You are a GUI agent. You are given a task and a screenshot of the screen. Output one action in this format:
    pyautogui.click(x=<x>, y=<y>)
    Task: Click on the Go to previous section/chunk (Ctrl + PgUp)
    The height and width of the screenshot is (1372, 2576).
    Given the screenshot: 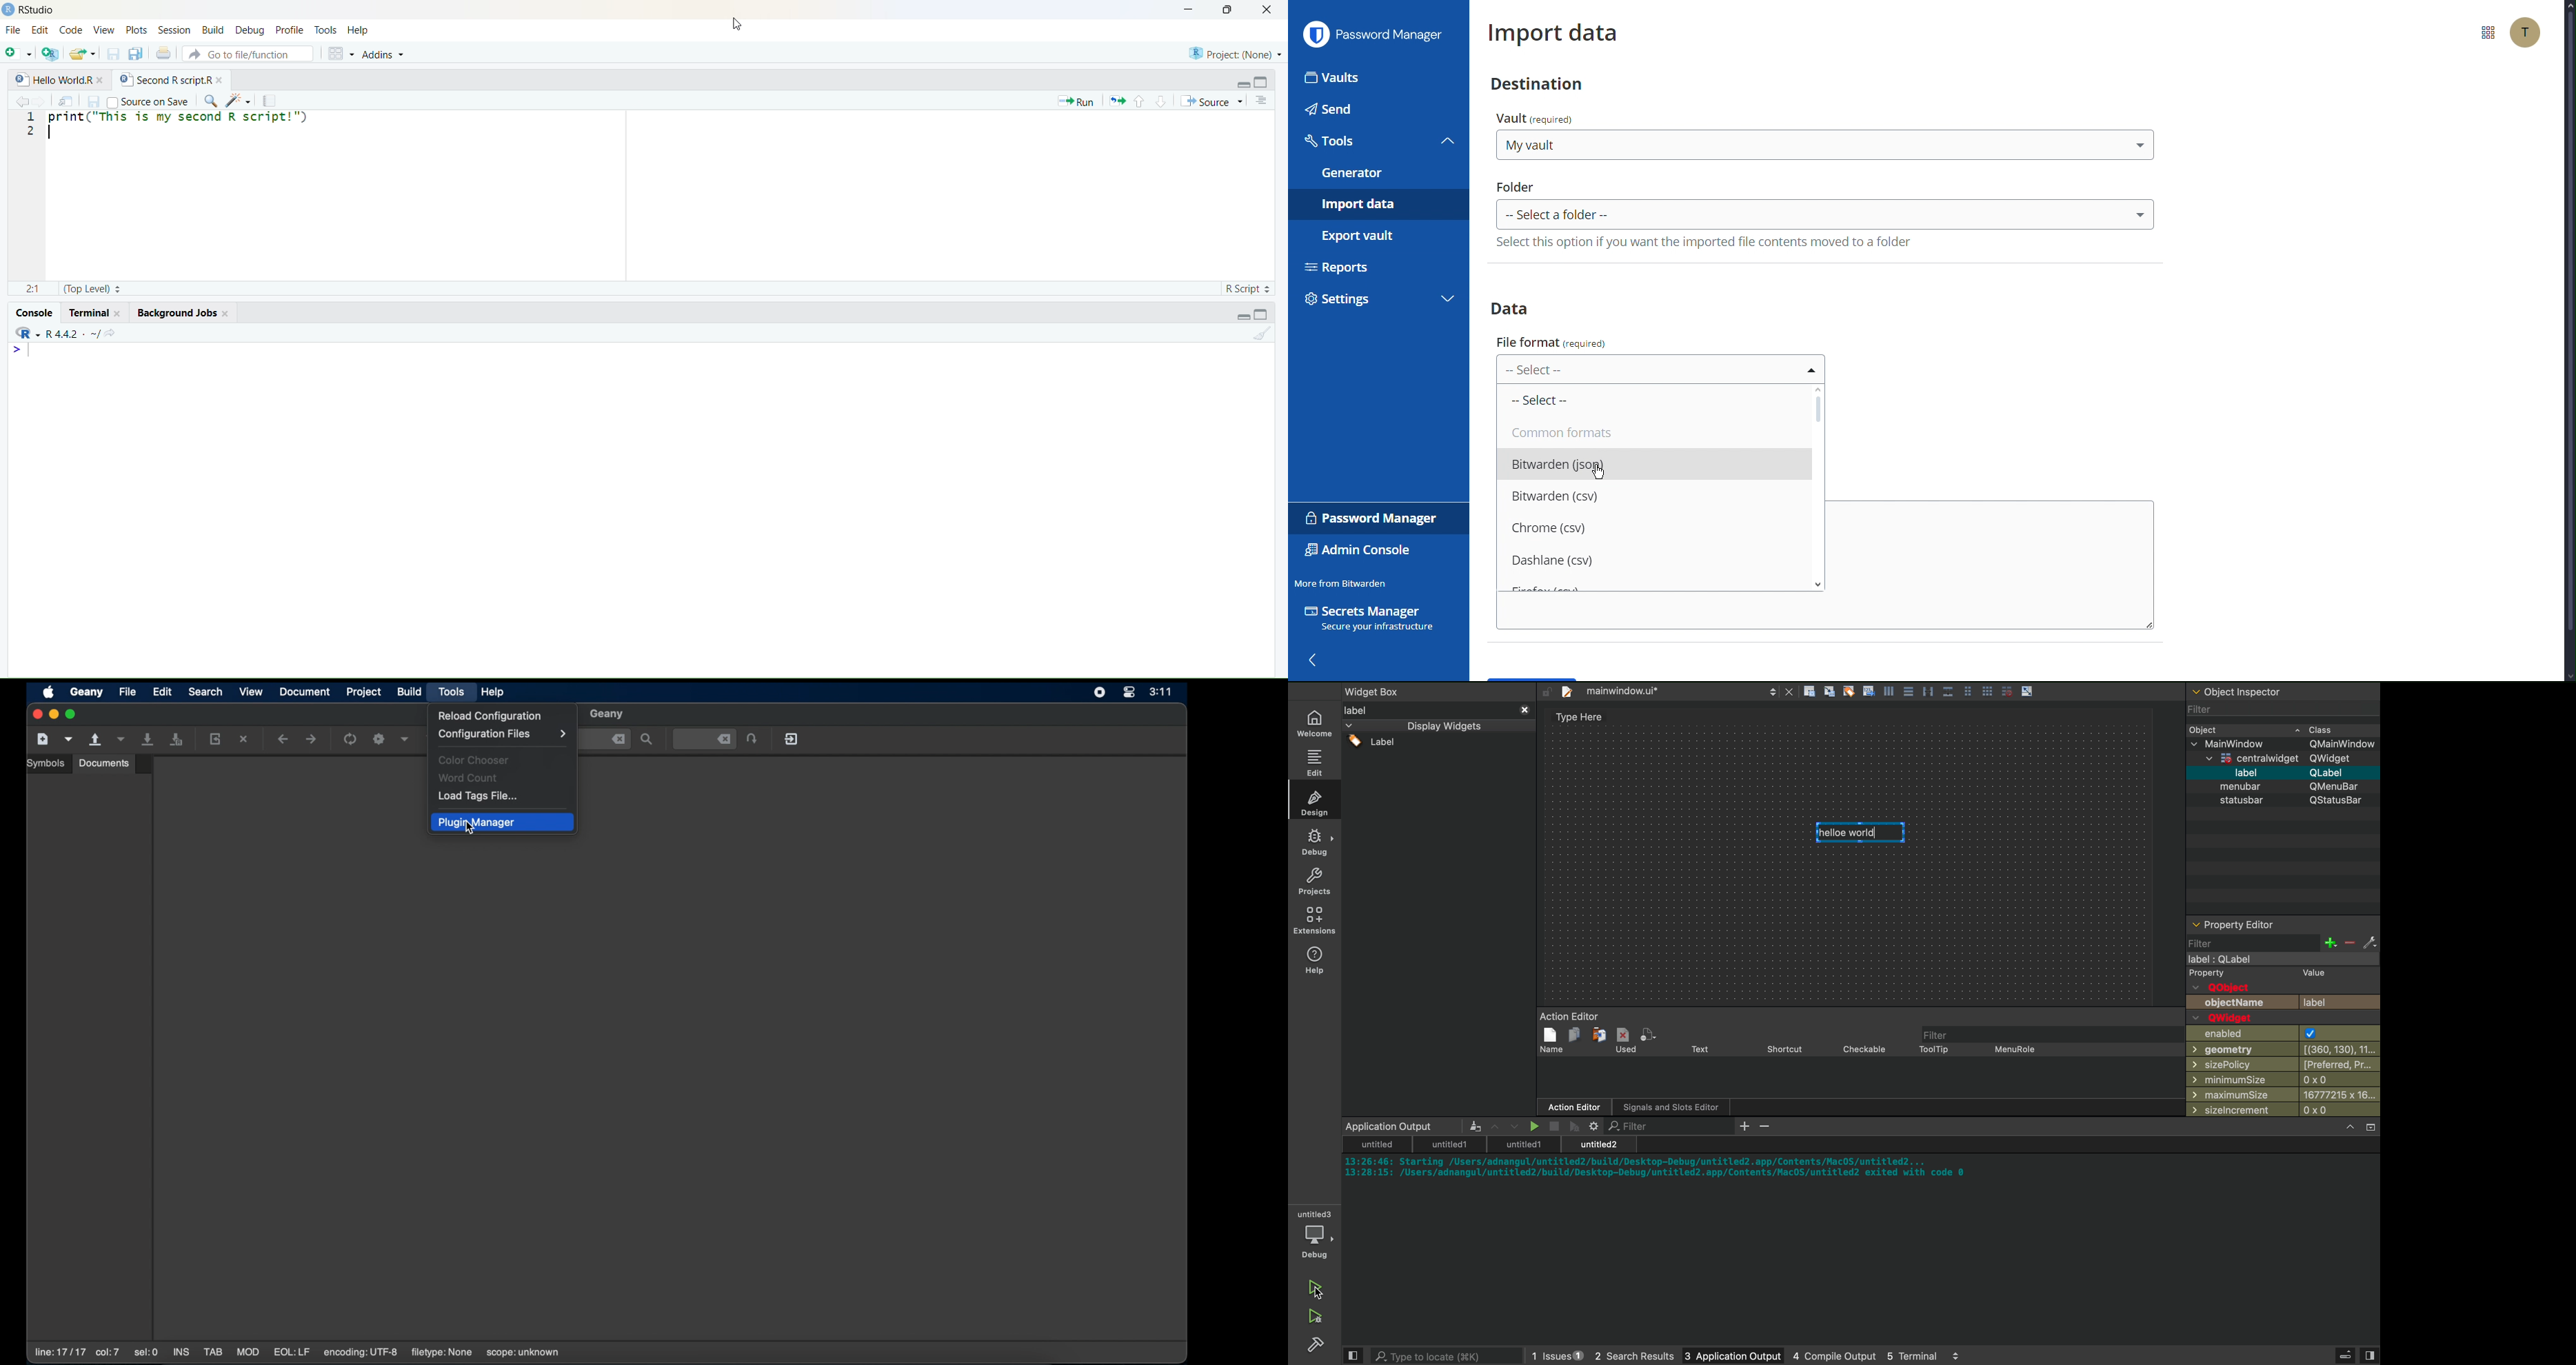 What is the action you would take?
    pyautogui.click(x=1138, y=100)
    